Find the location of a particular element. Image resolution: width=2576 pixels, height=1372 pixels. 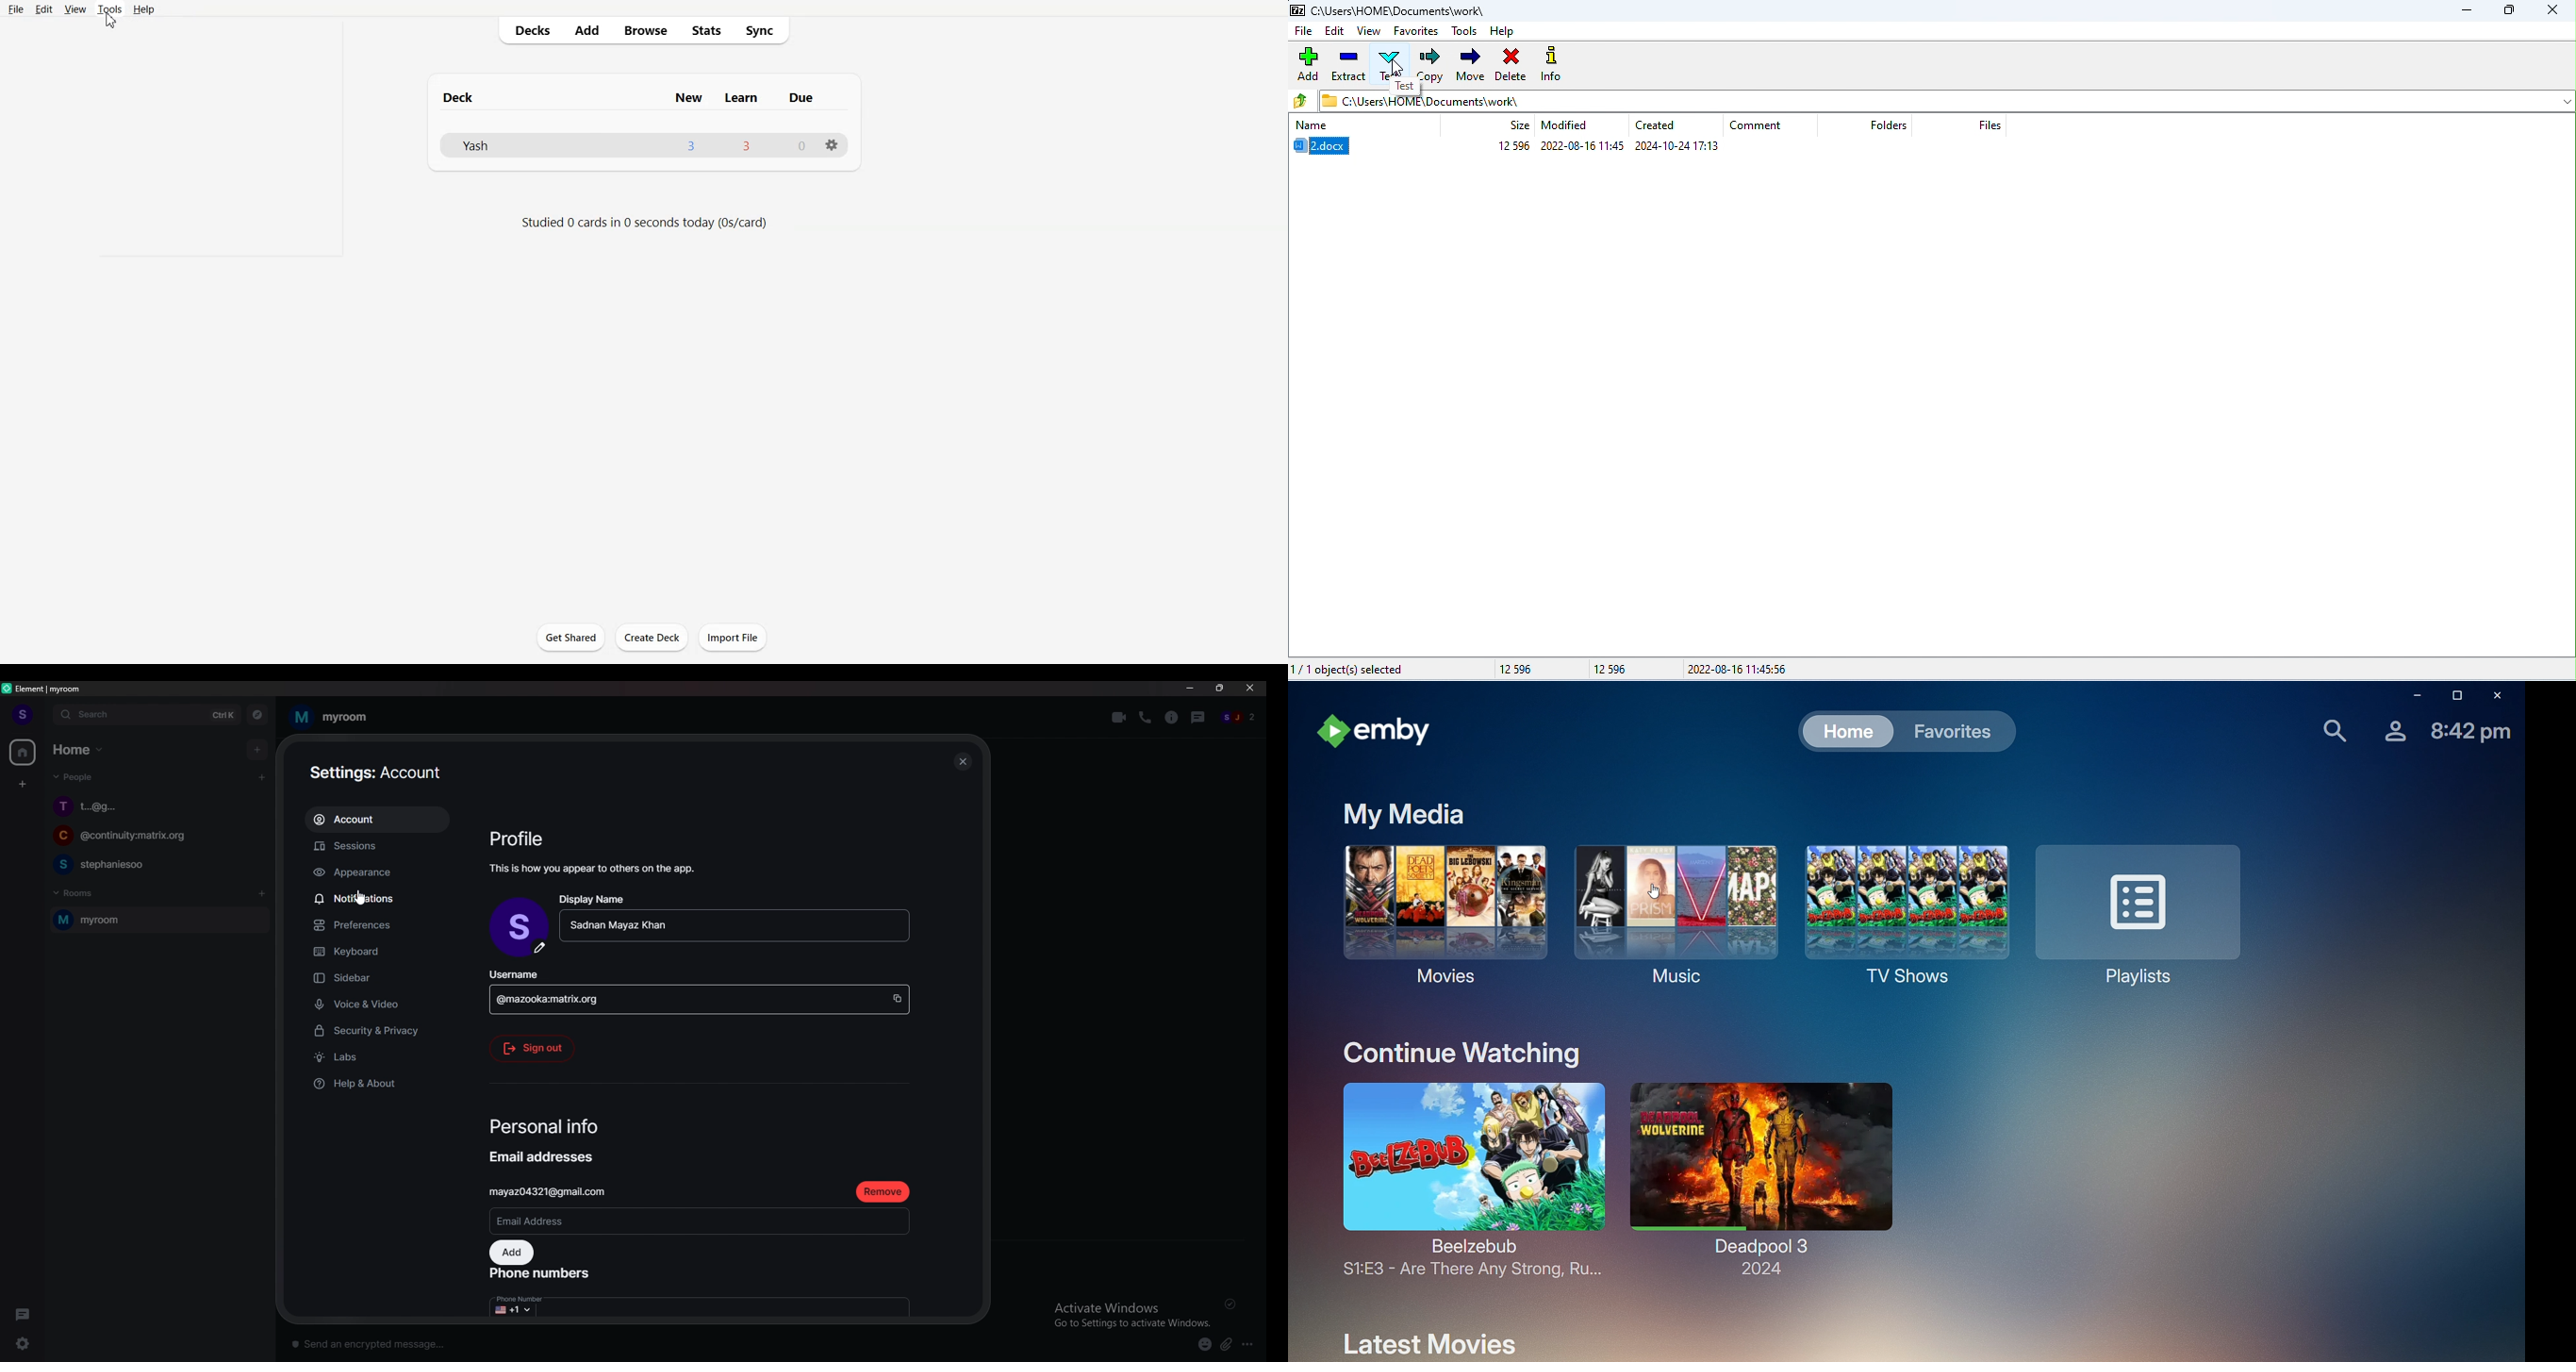

Tools is located at coordinates (110, 9).